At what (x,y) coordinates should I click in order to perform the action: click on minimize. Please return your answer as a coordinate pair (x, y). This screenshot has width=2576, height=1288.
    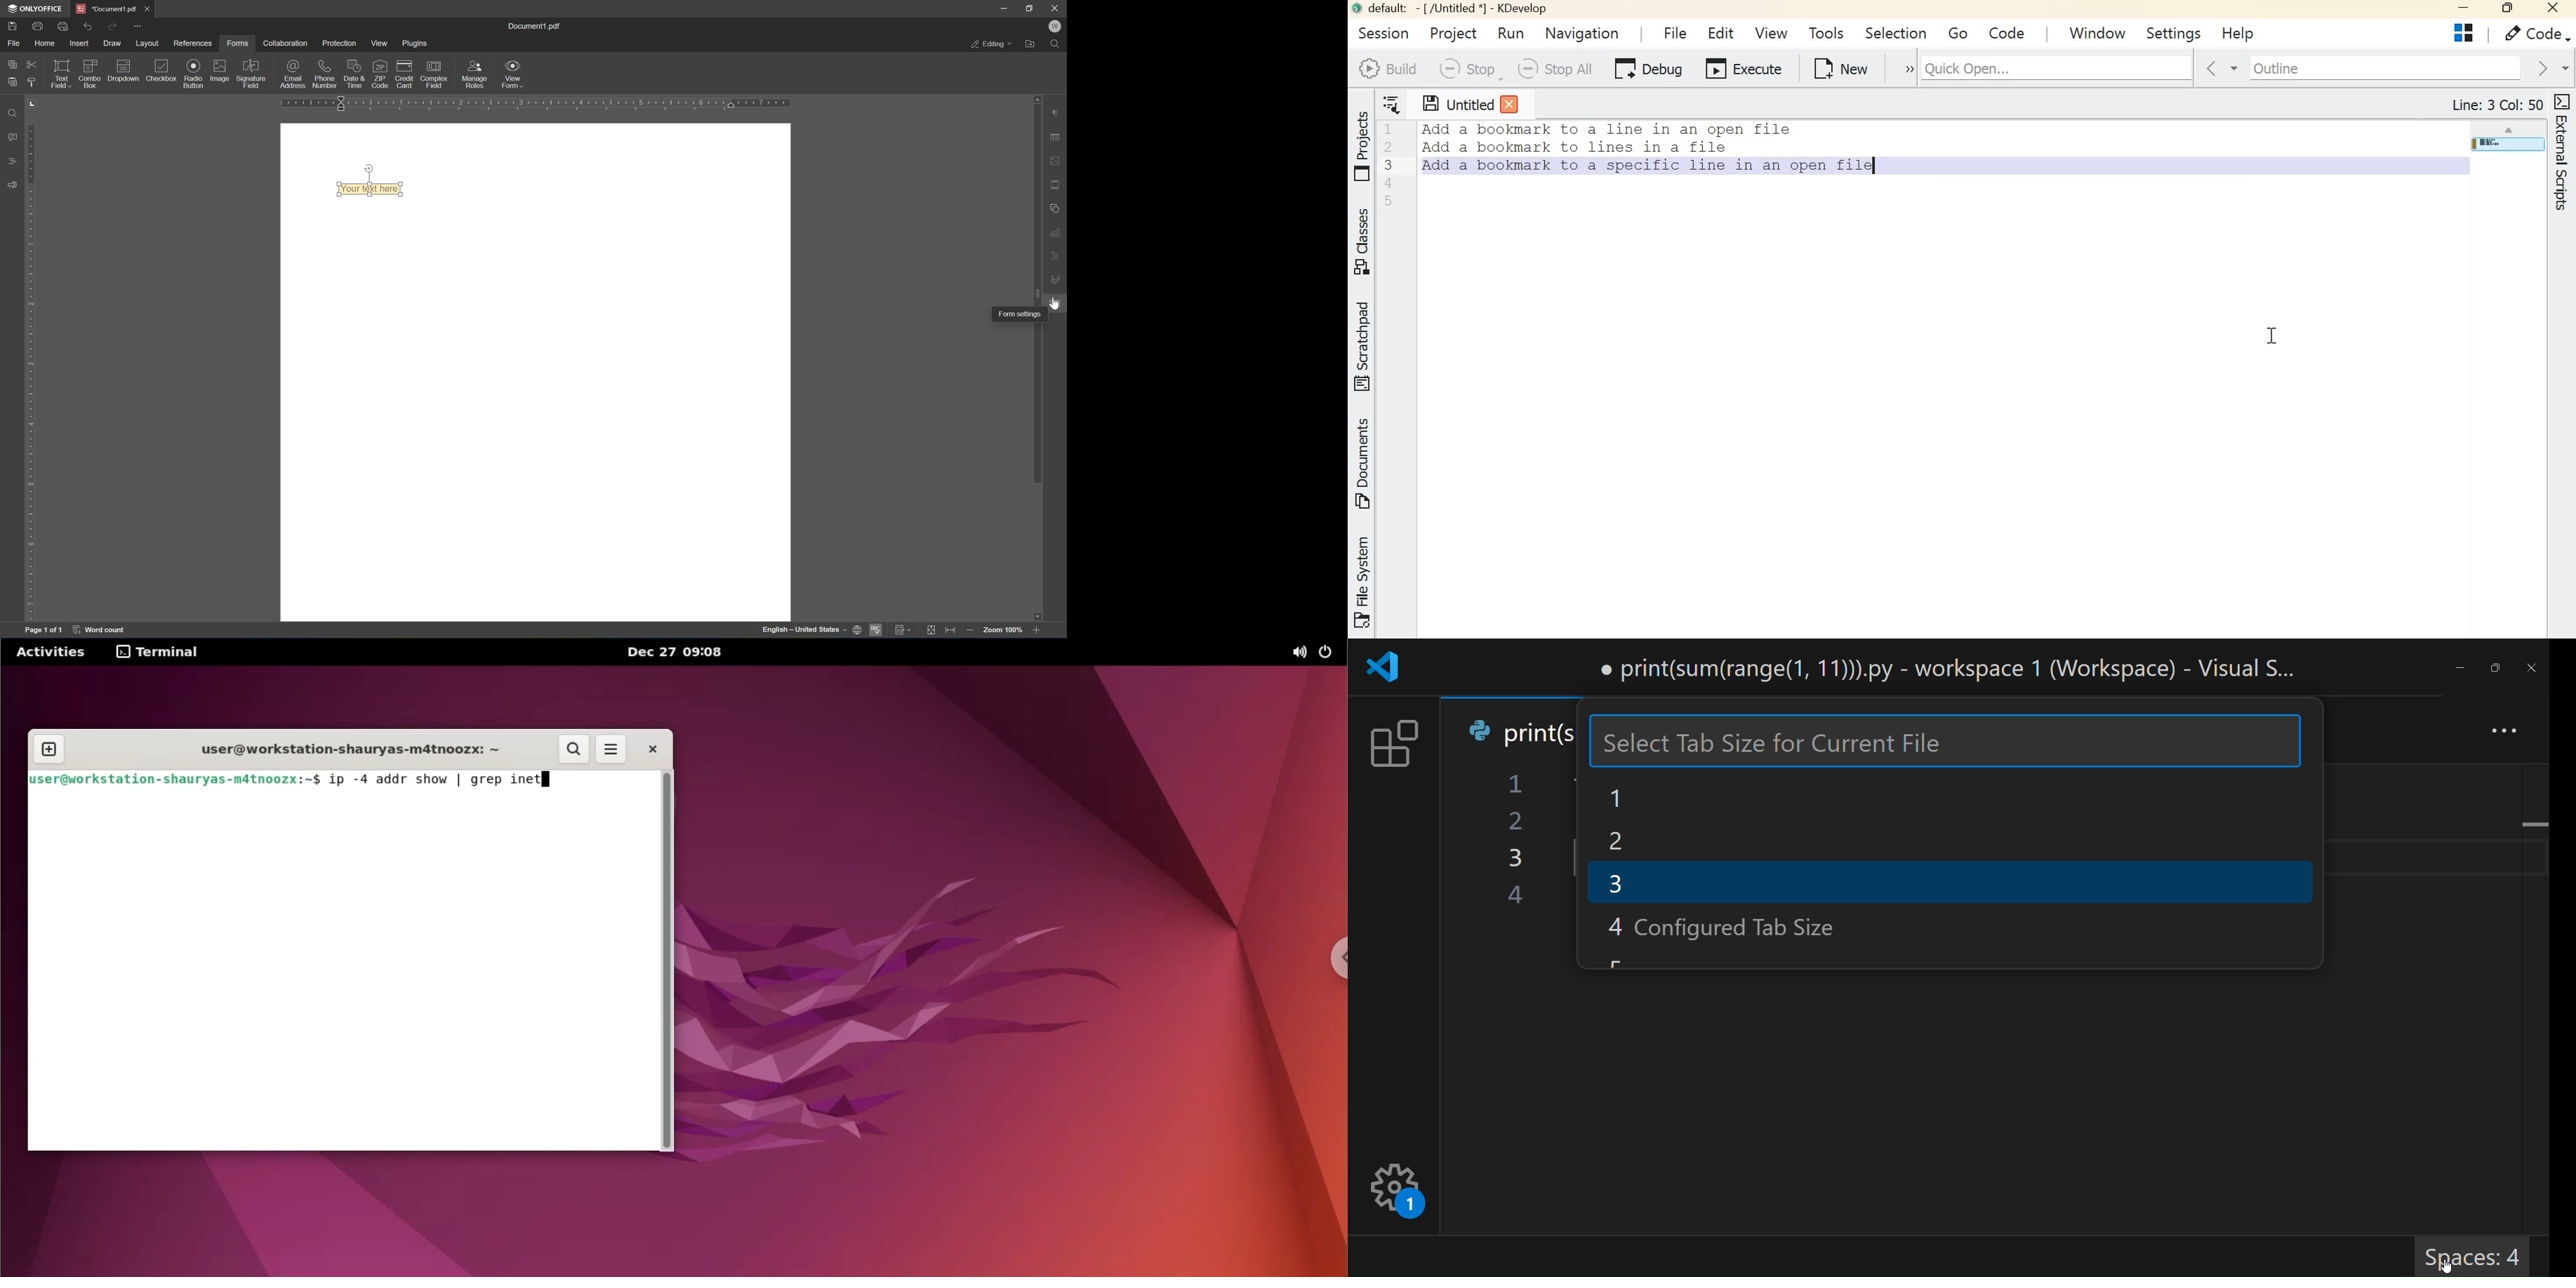
    Looking at the image, I should click on (1004, 8).